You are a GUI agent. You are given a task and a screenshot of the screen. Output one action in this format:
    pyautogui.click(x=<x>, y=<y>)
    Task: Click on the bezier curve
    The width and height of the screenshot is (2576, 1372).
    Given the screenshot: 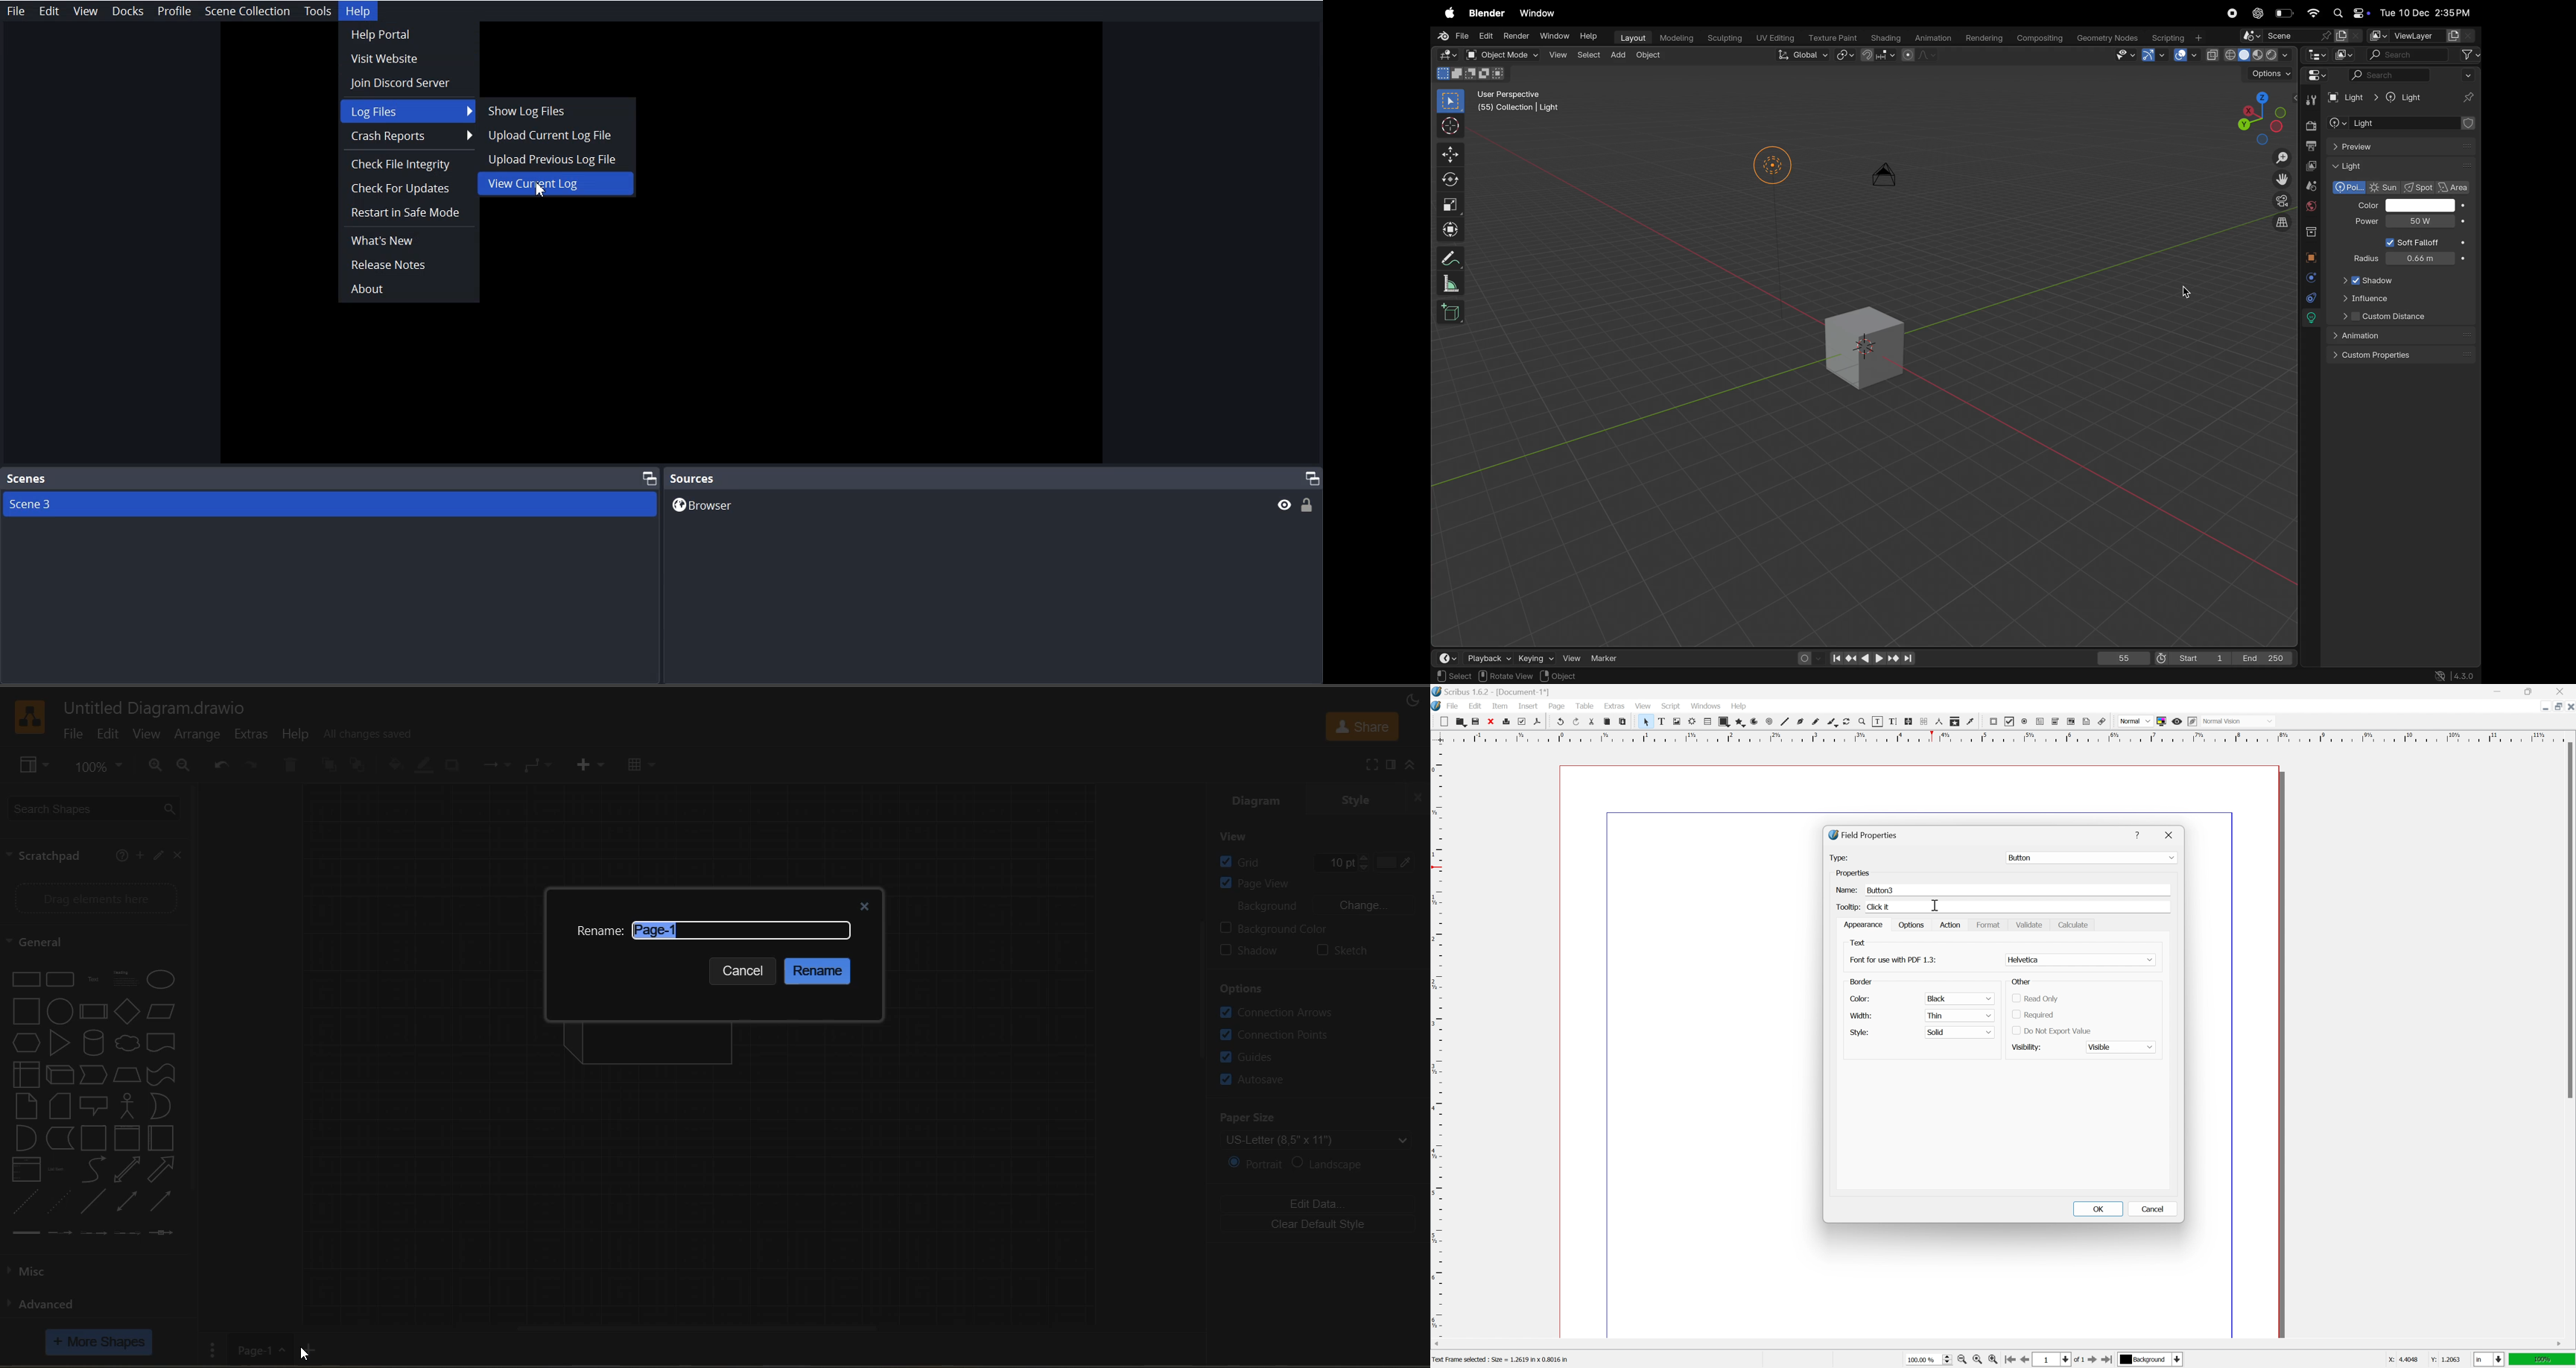 What is the action you would take?
    pyautogui.click(x=1799, y=722)
    